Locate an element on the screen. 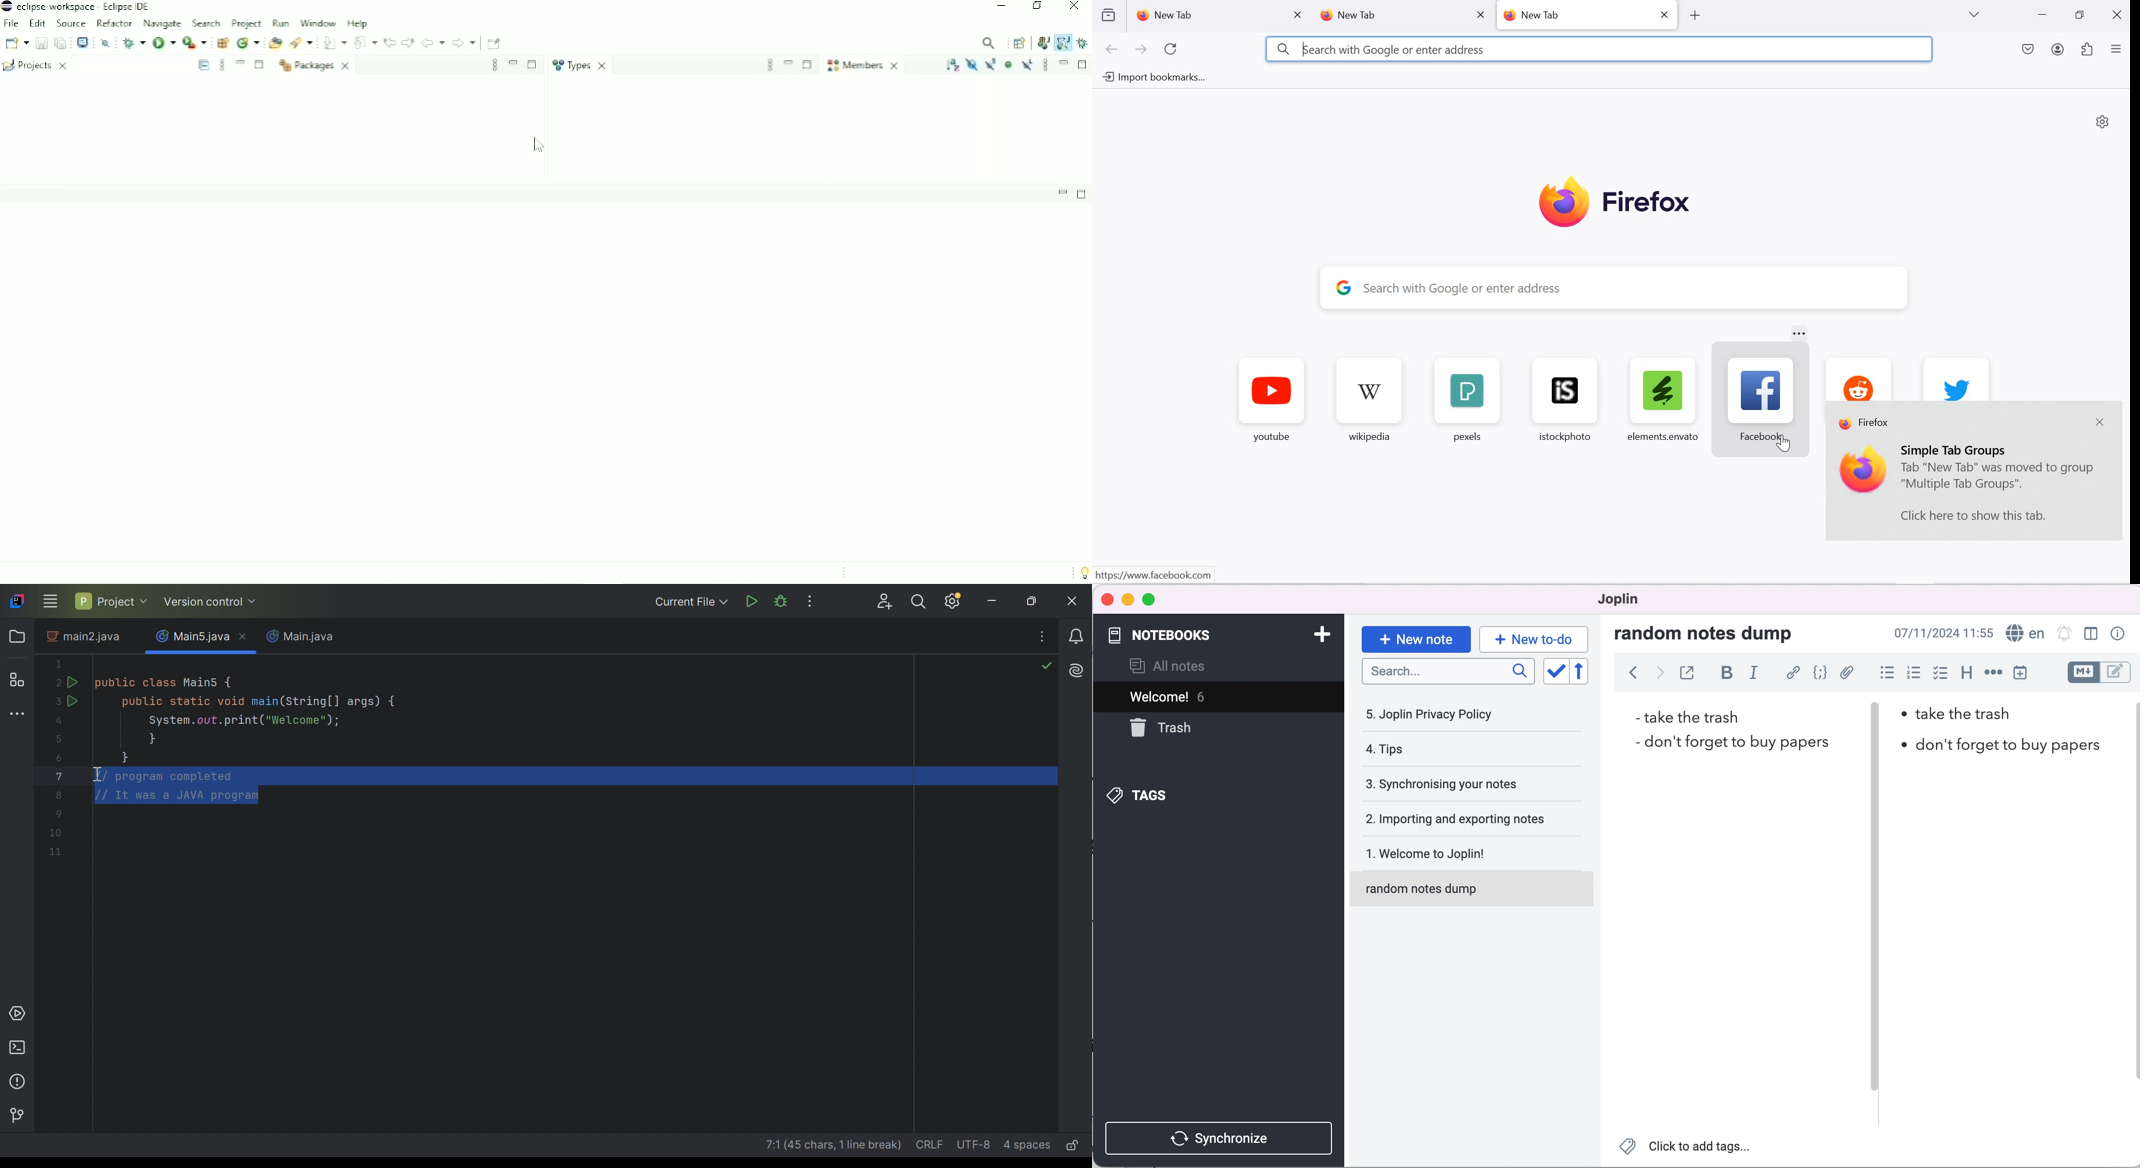 The height and width of the screenshot is (1176, 2156). add notebook is located at coordinates (1317, 636).